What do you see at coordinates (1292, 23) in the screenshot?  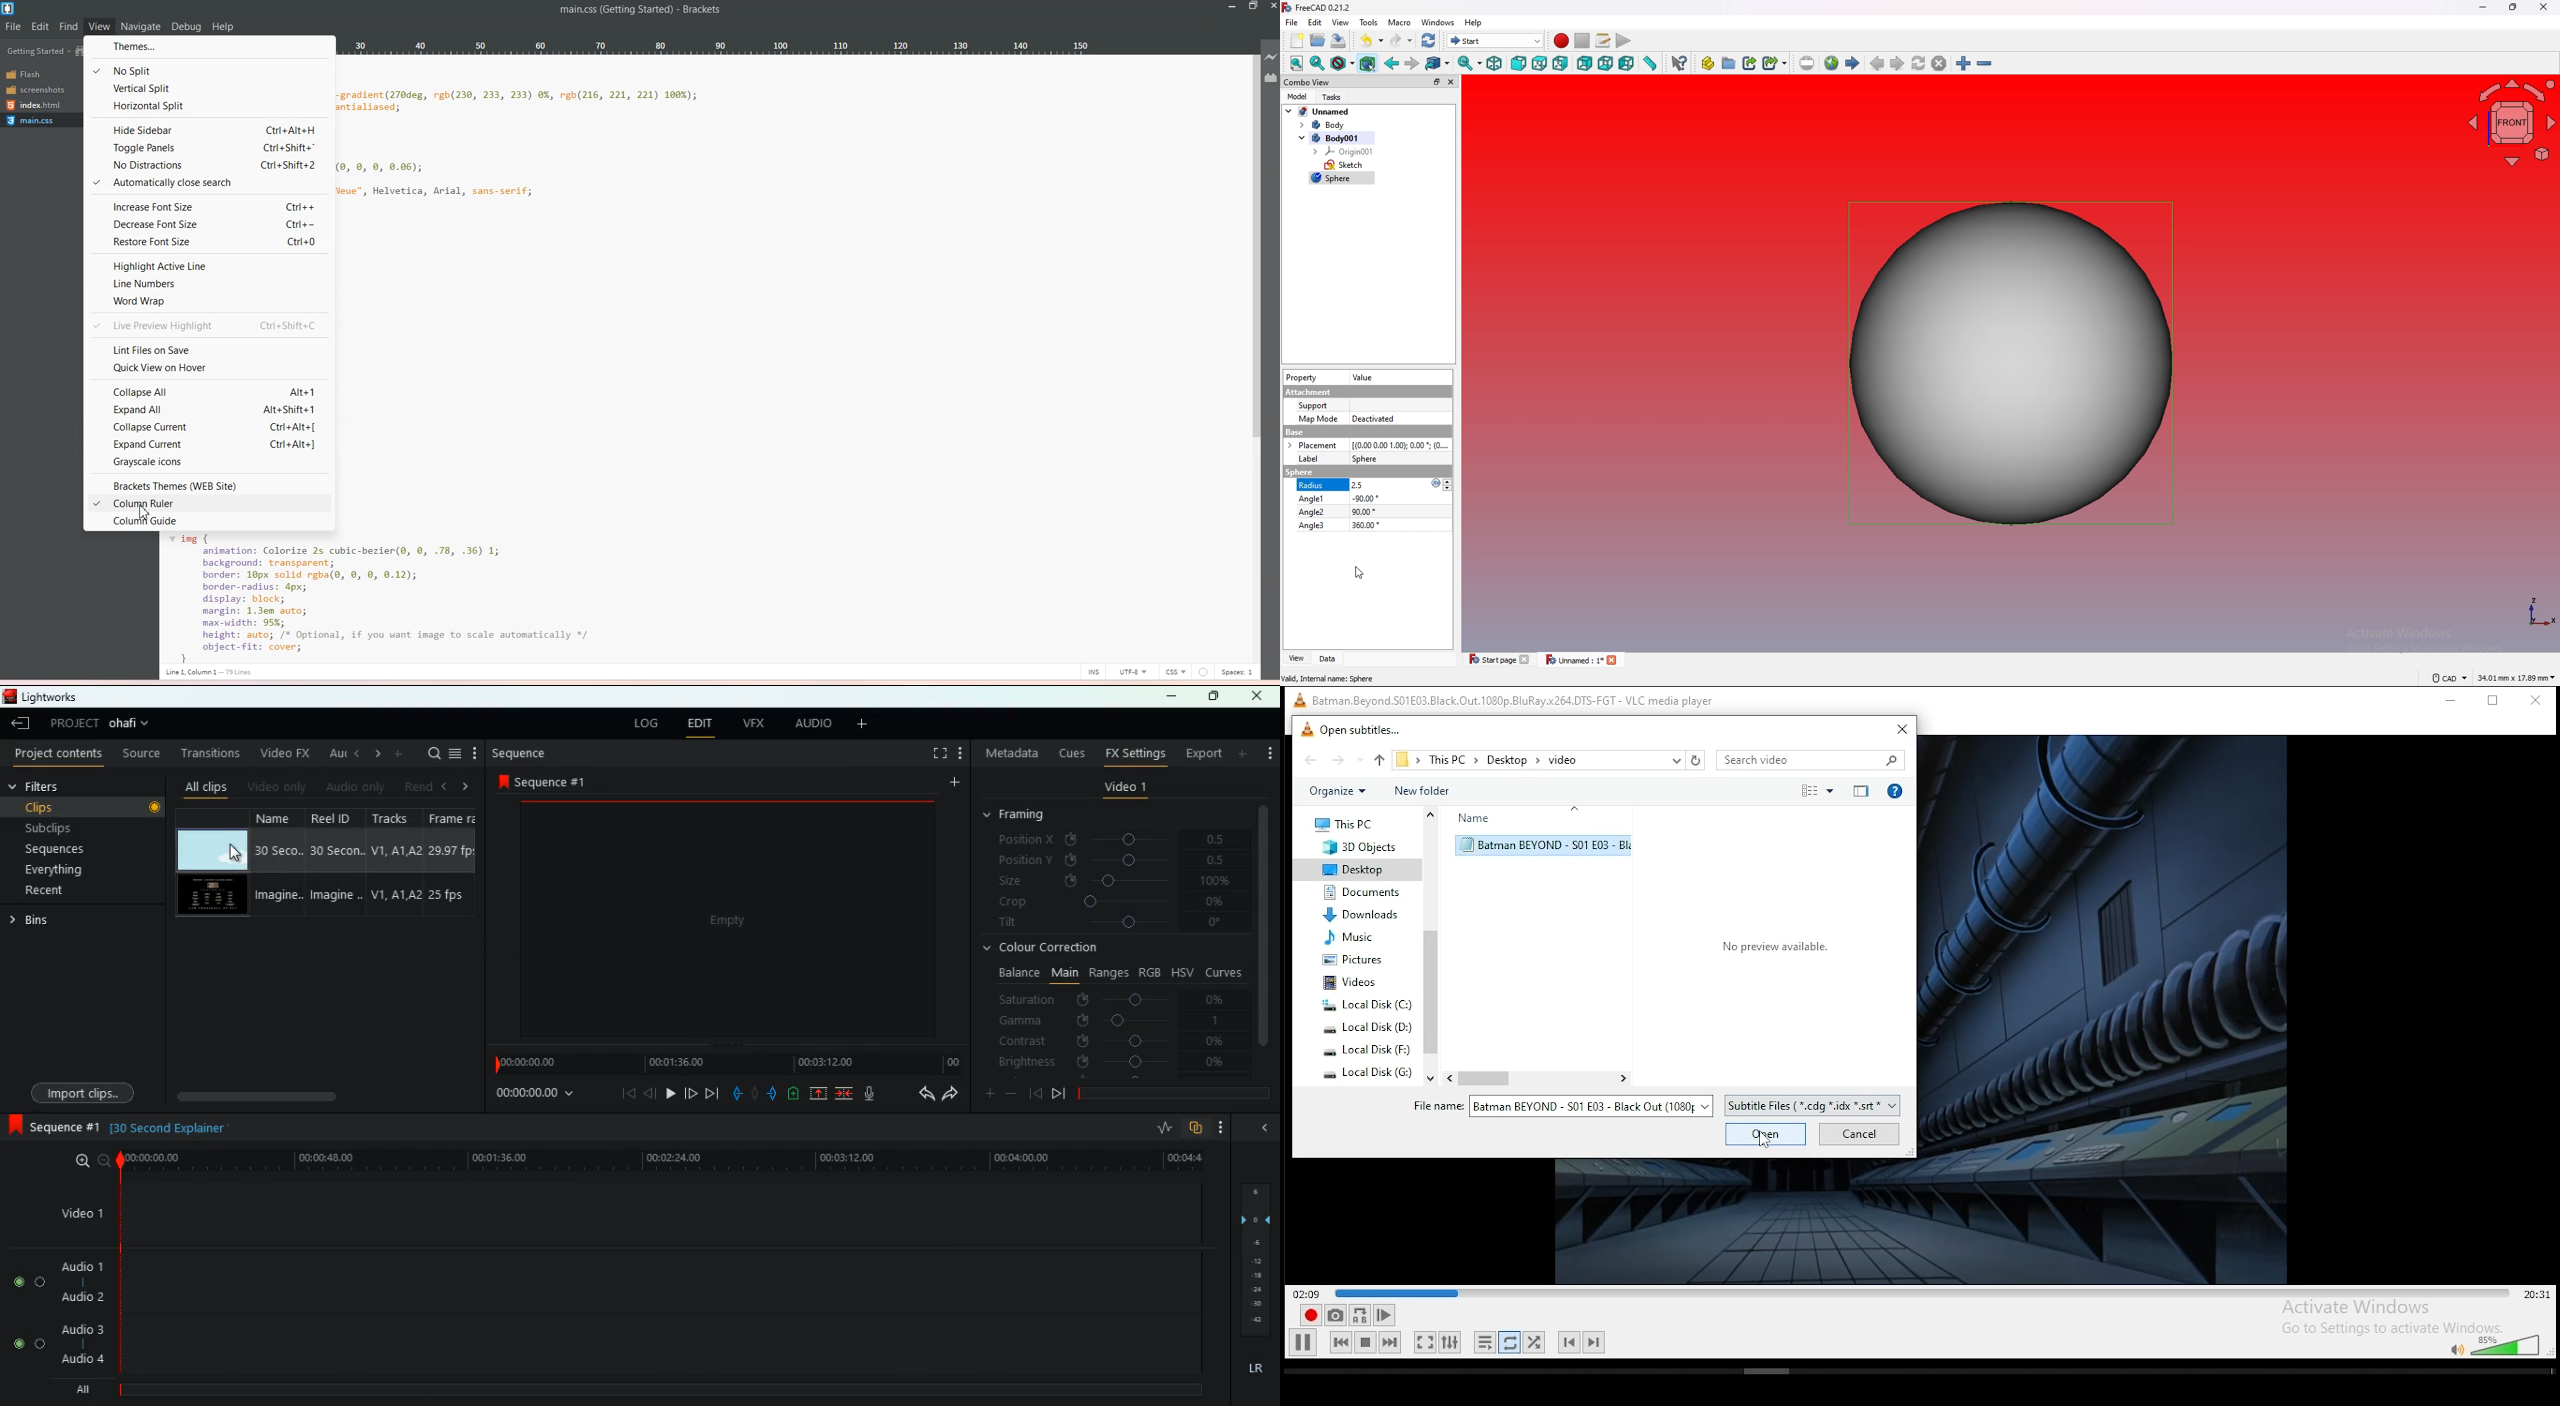 I see `file` at bounding box center [1292, 23].